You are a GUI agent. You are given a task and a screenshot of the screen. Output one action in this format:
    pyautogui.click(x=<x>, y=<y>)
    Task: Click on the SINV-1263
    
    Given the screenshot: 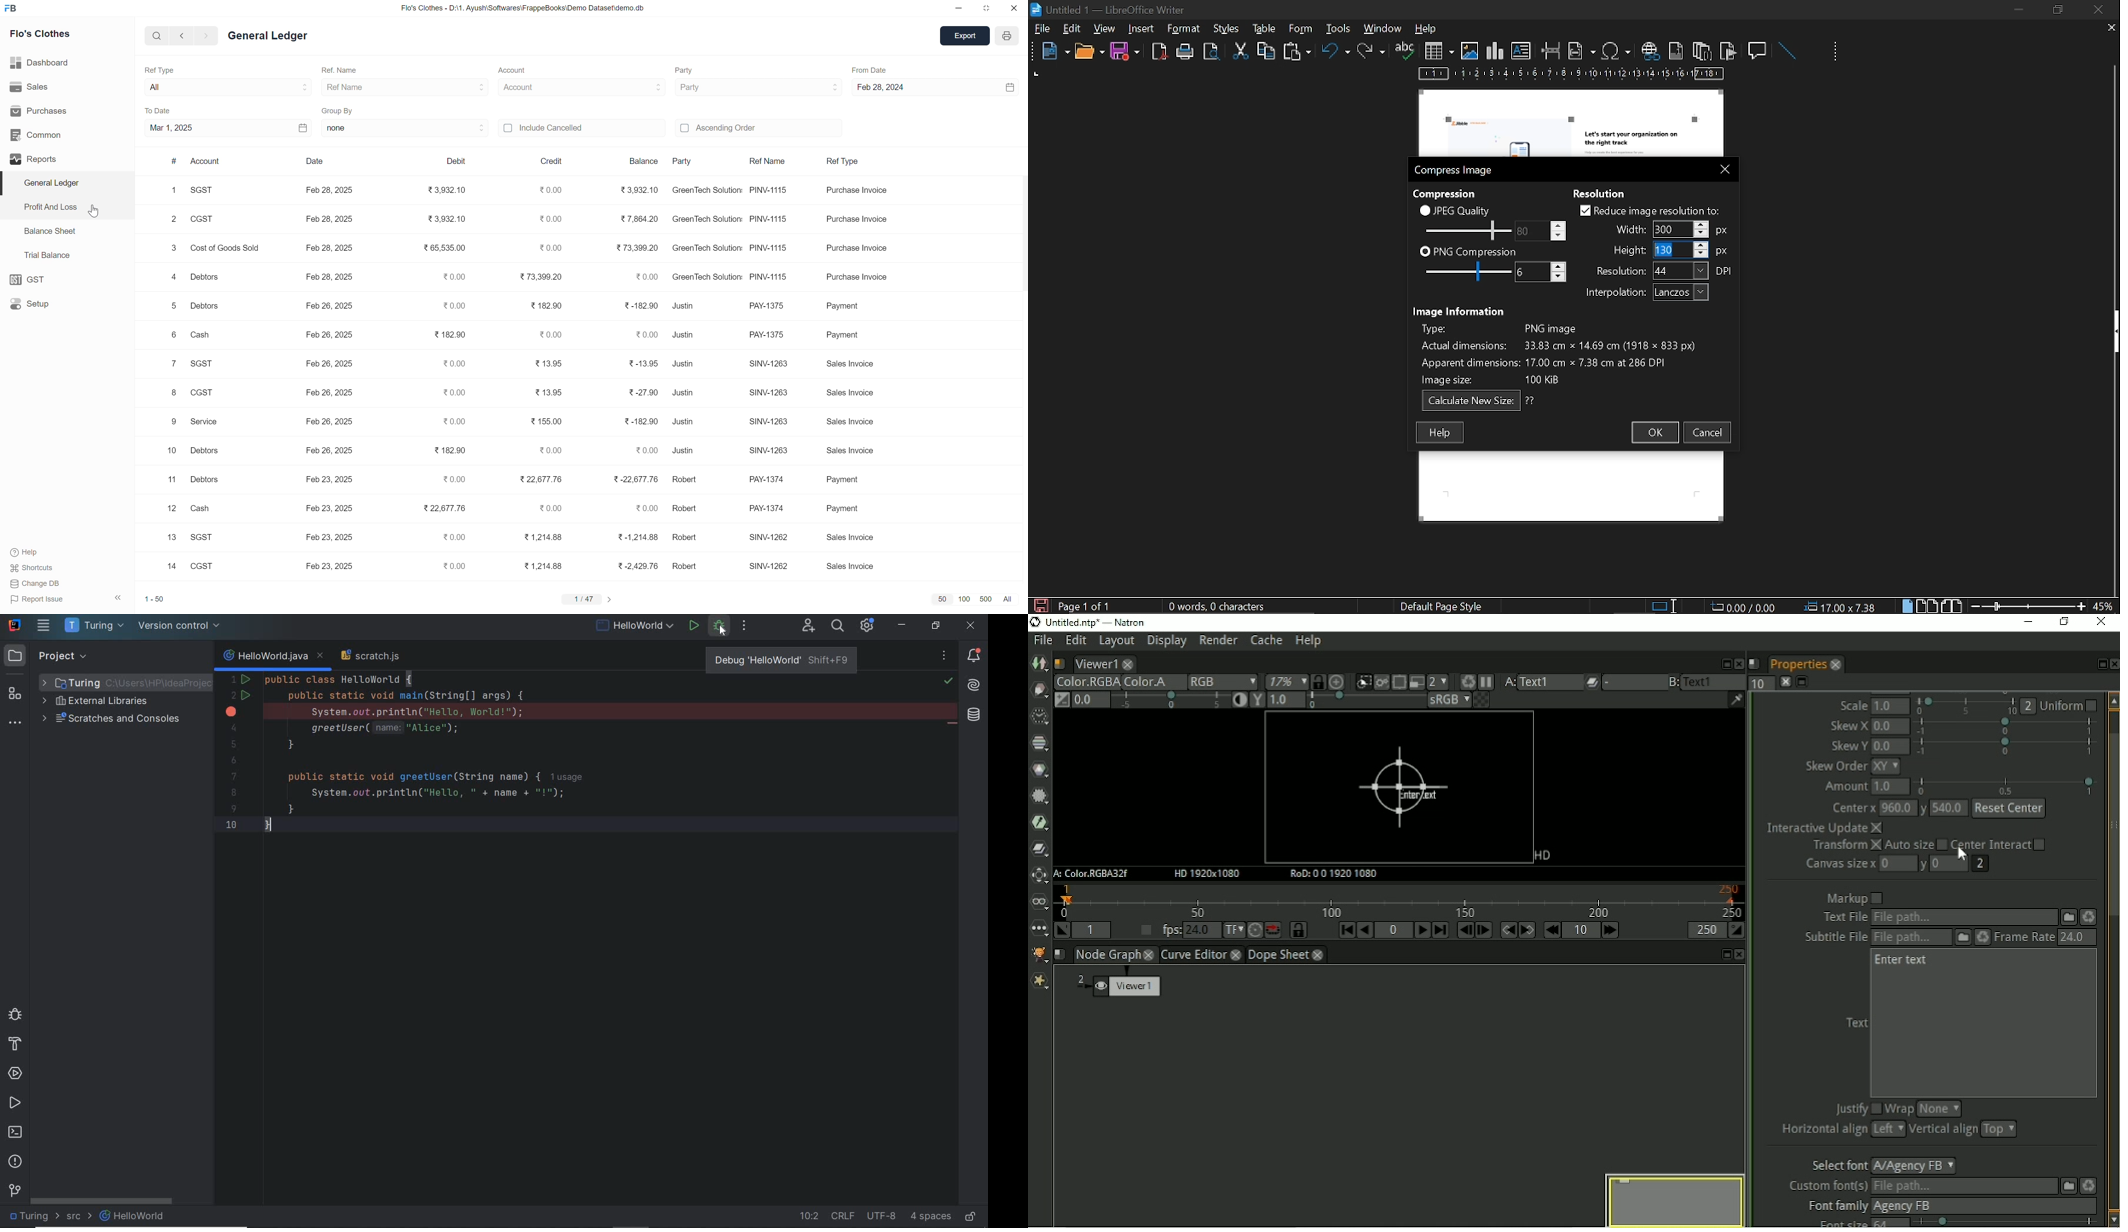 What is the action you would take?
    pyautogui.click(x=768, y=391)
    